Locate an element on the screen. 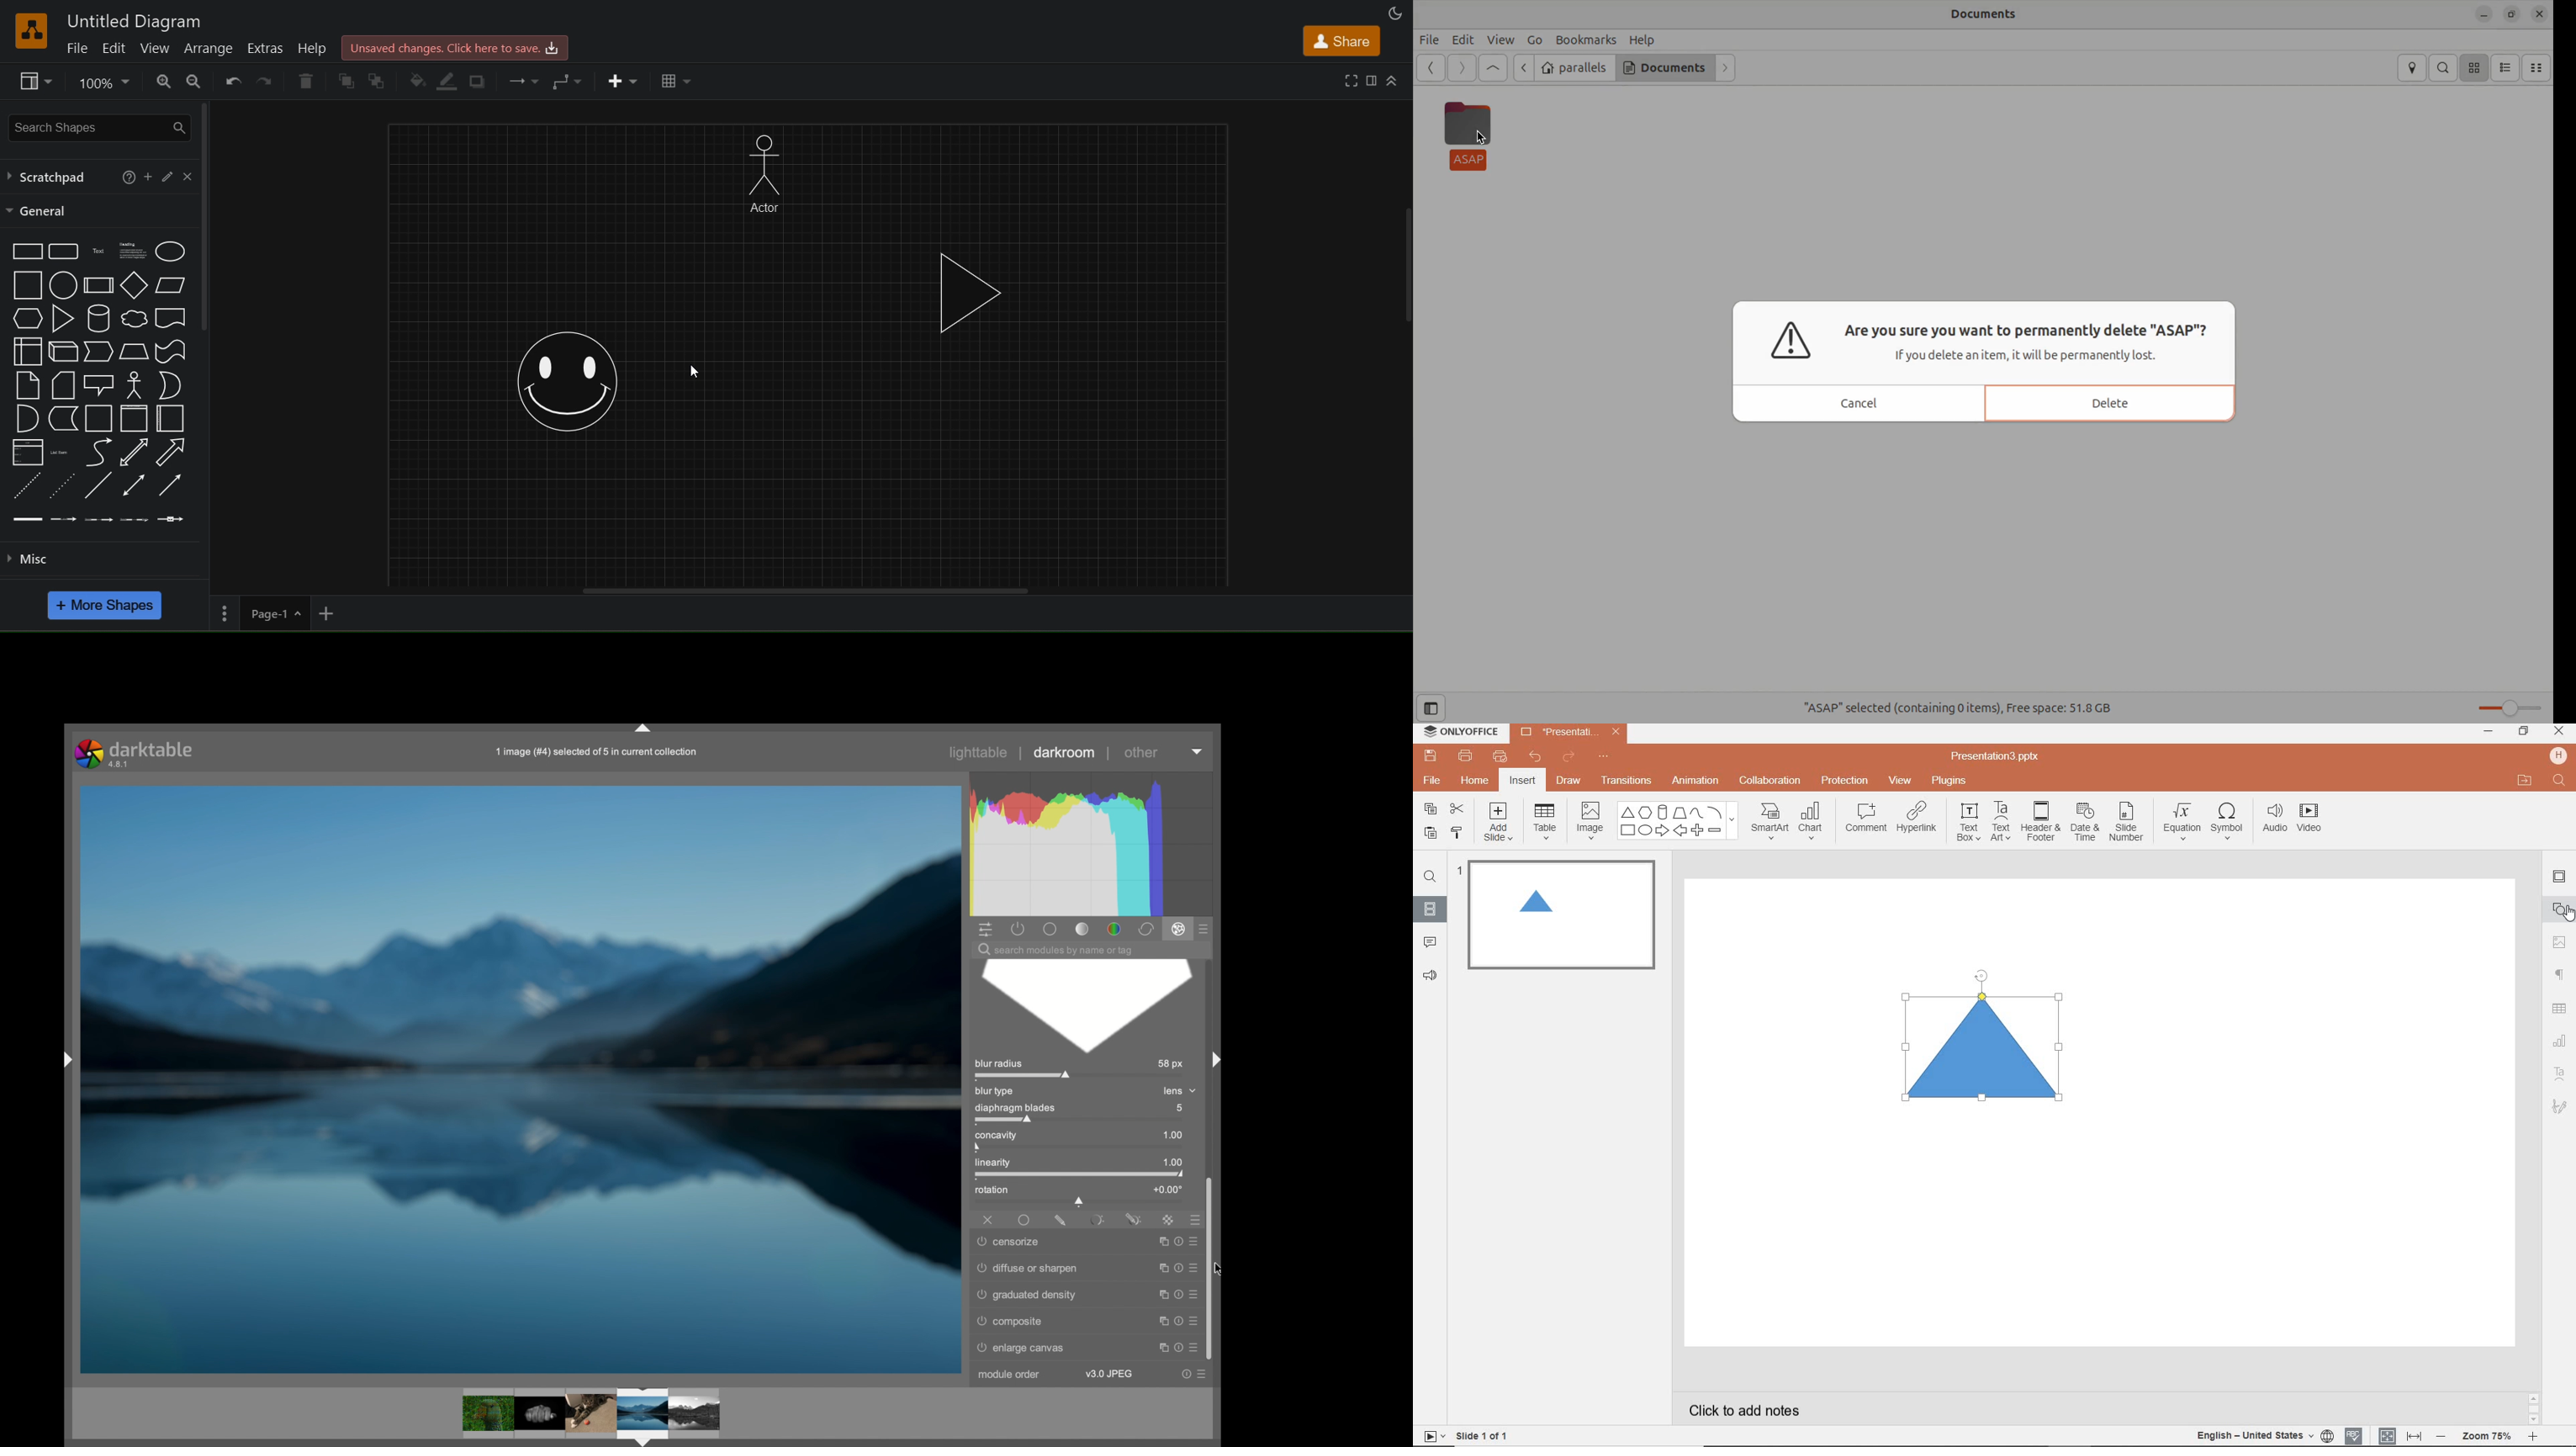 The width and height of the screenshot is (2576, 1456). search shapes is located at coordinates (99, 125).